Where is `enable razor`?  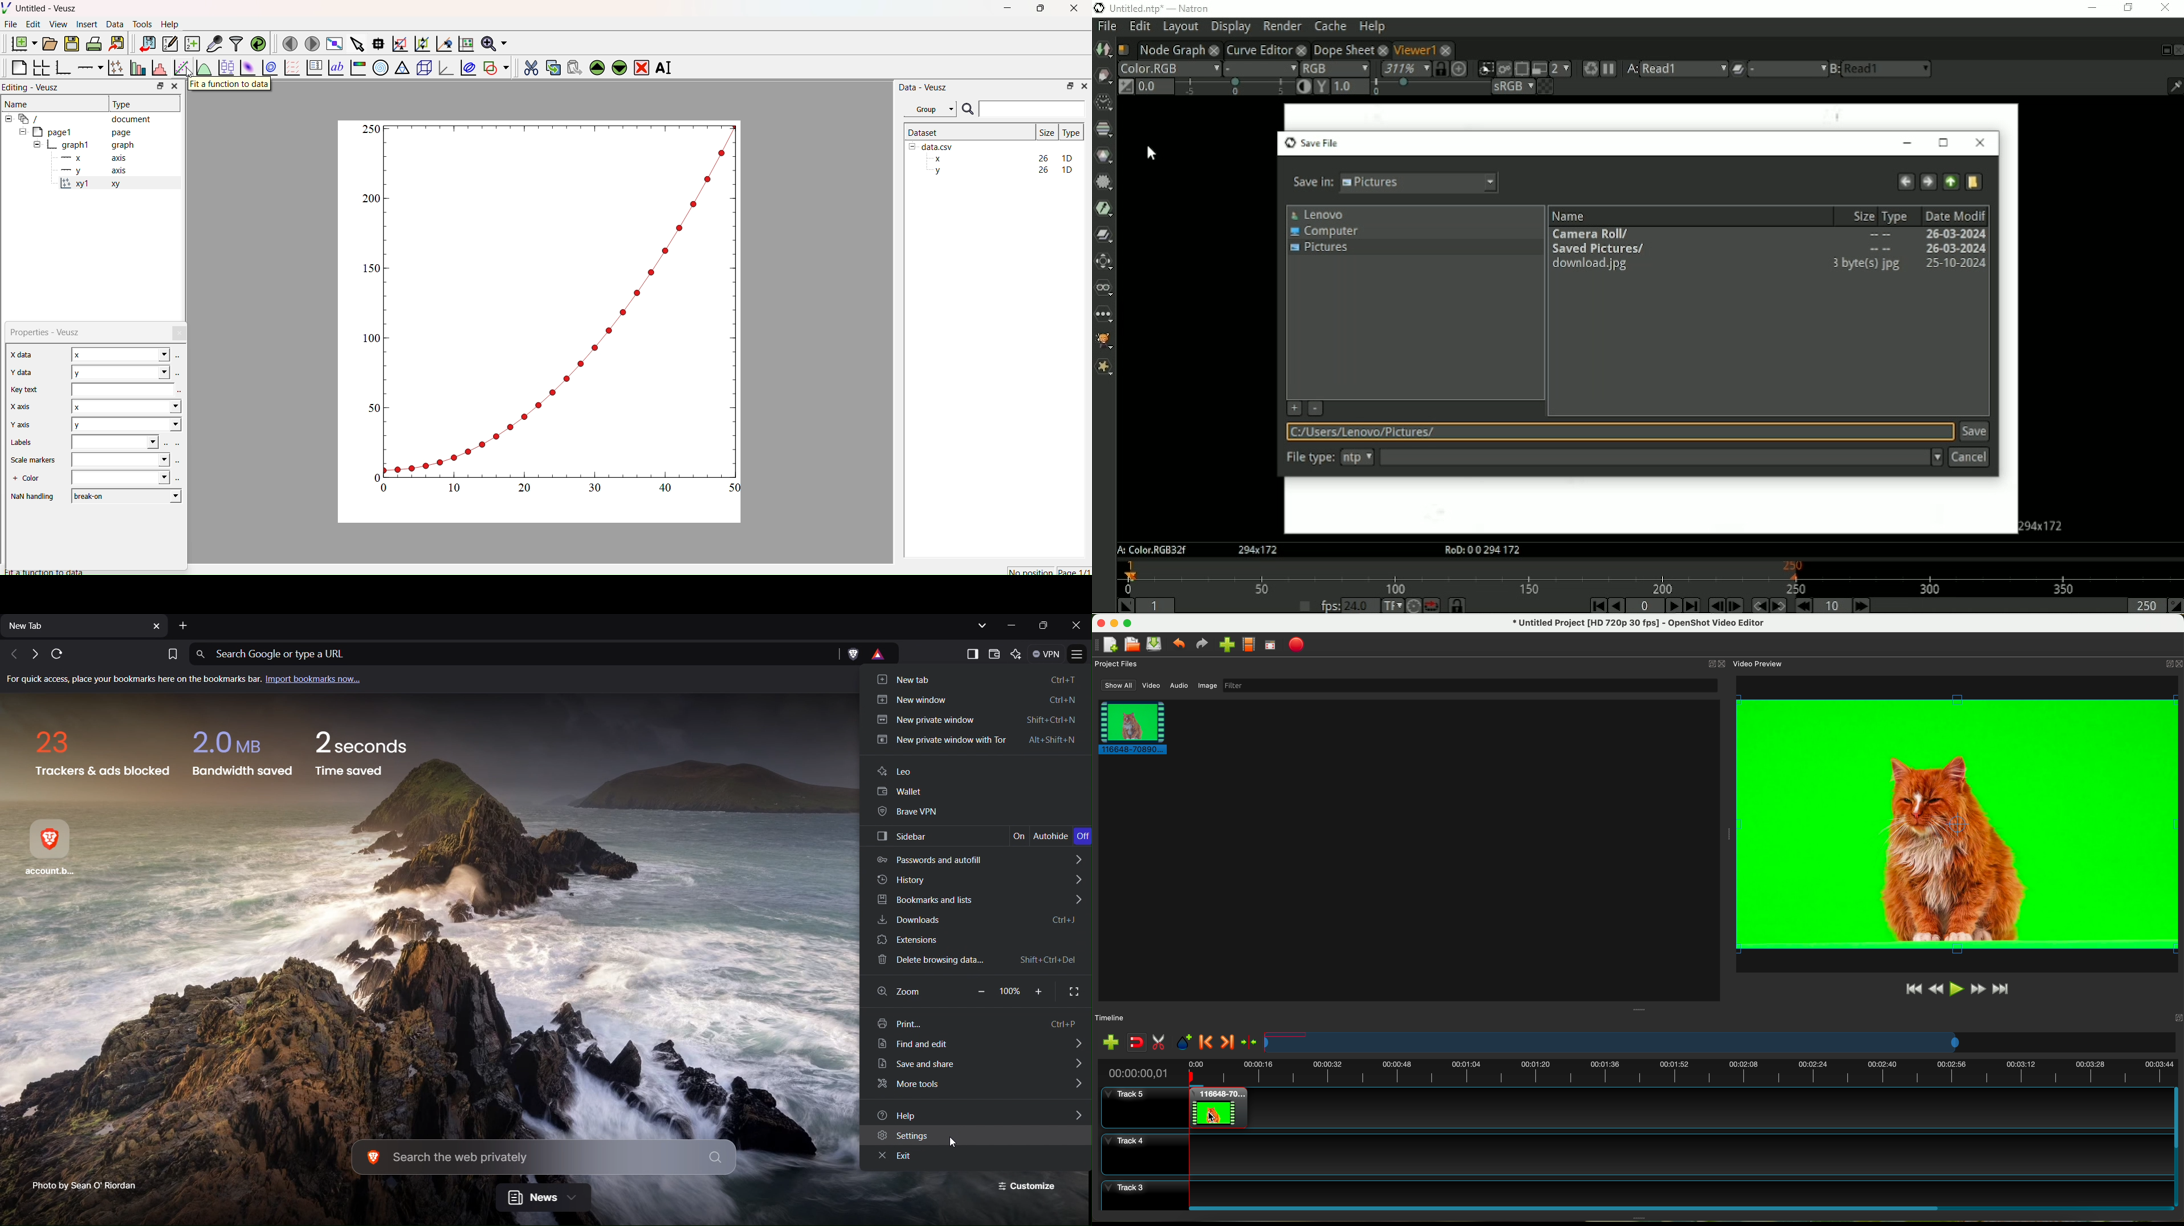
enable razor is located at coordinates (1159, 1044).